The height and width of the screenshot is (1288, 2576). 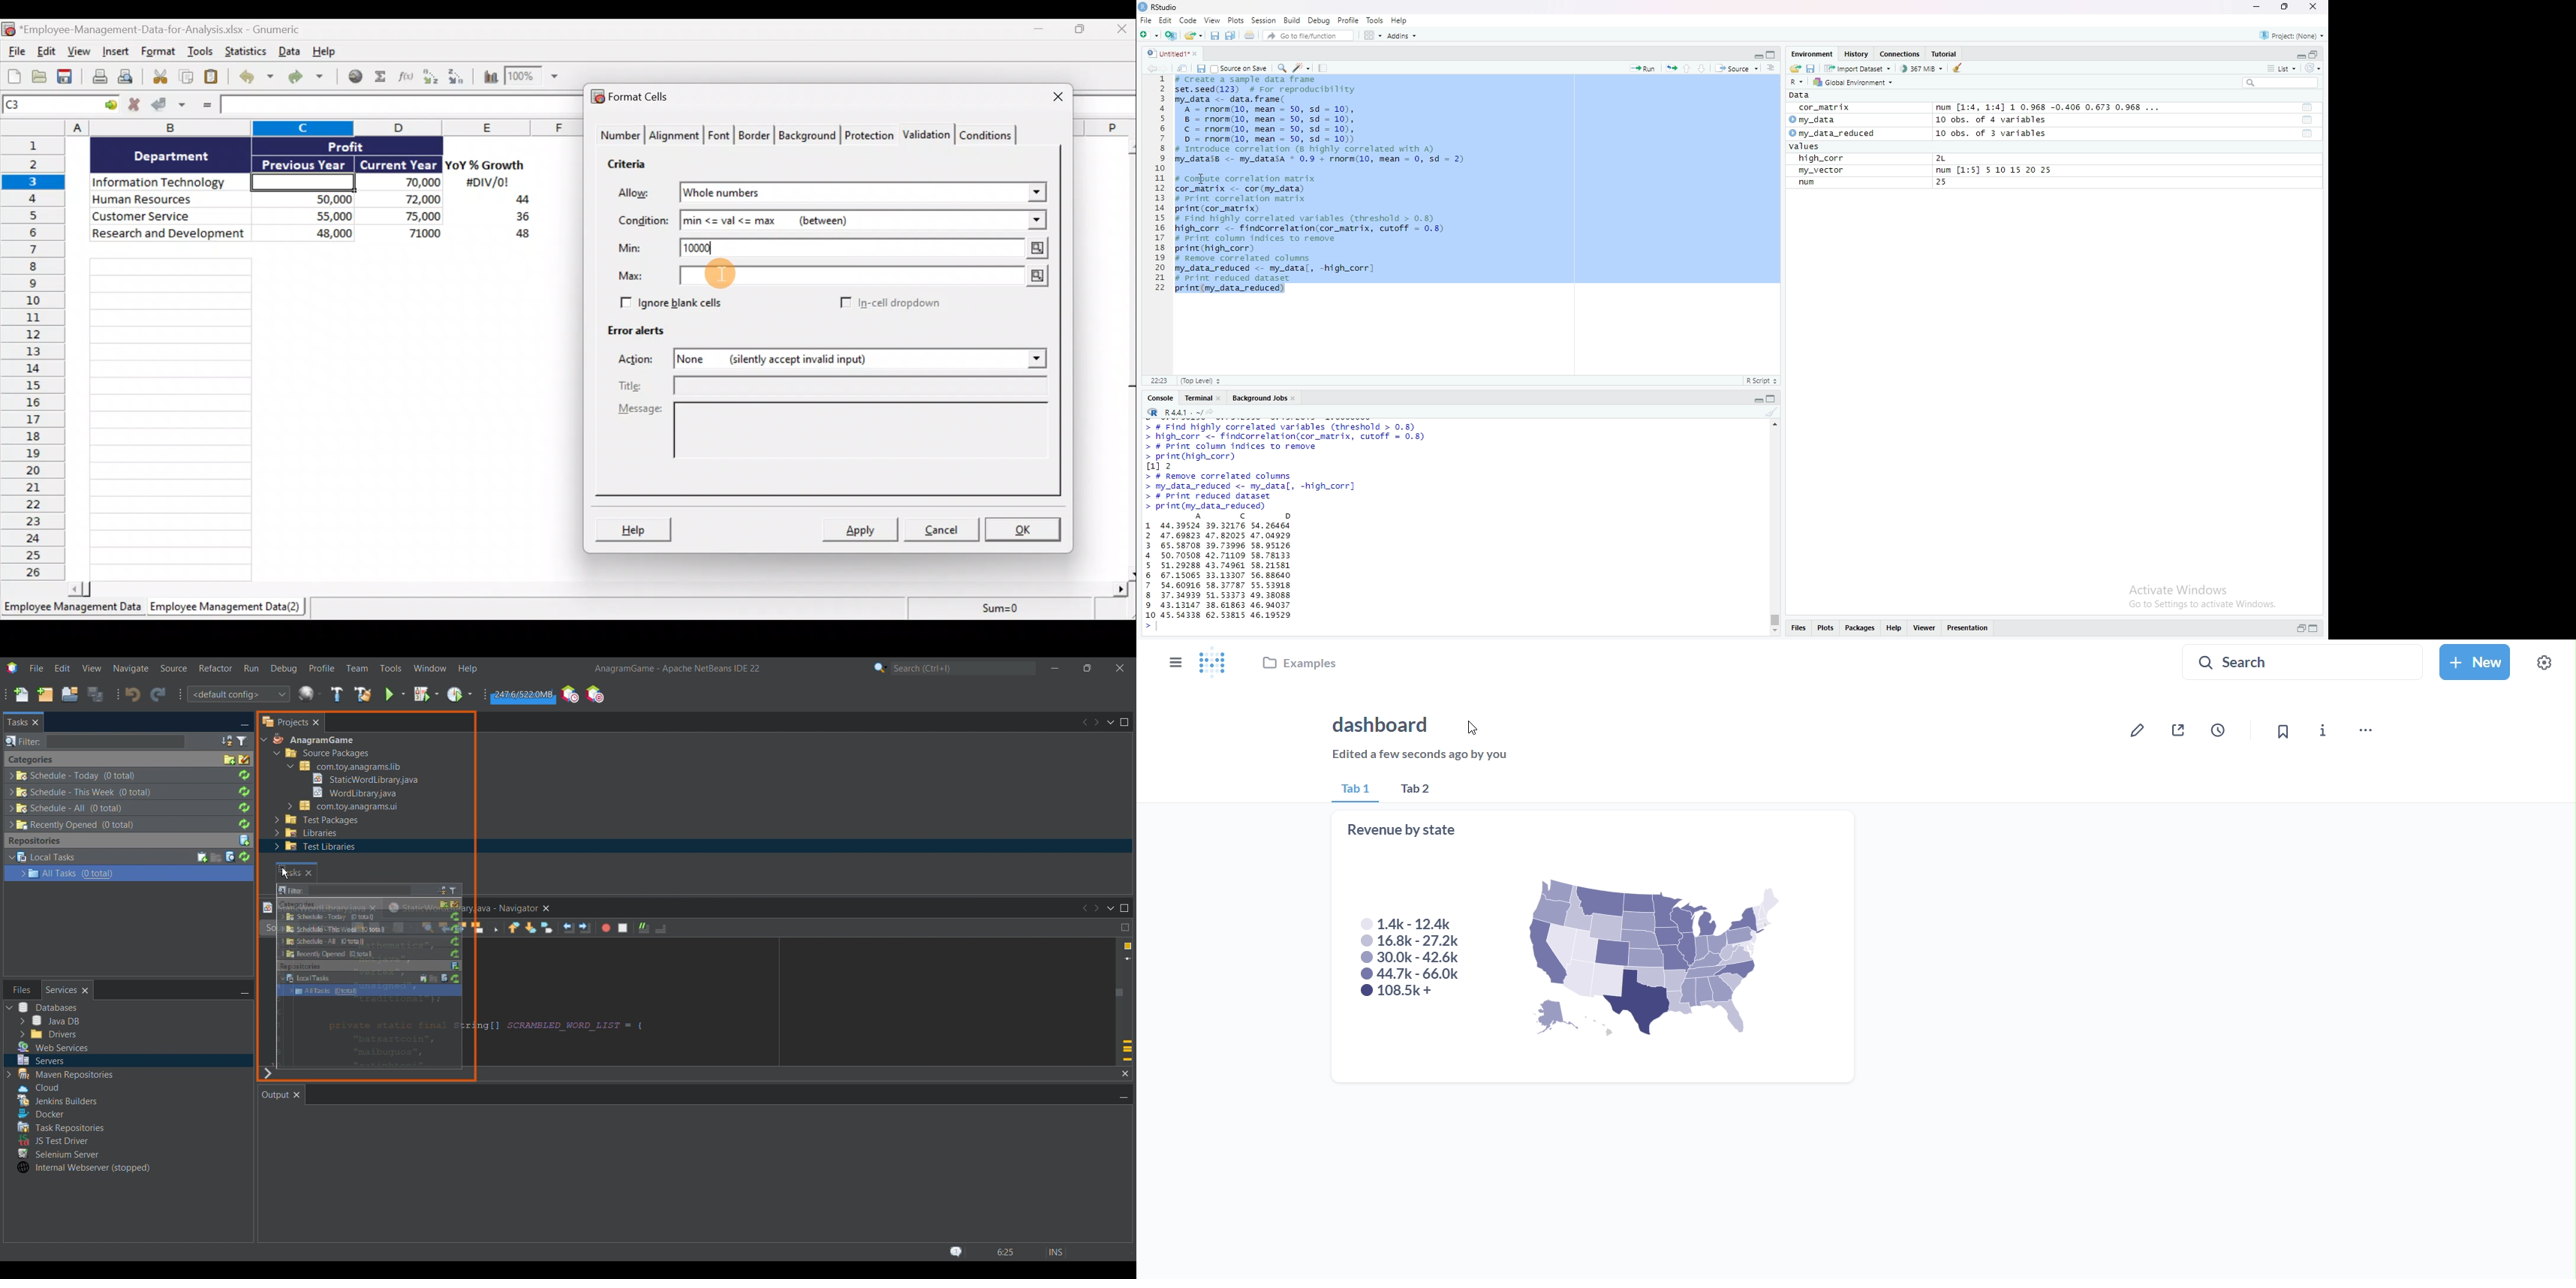 What do you see at coordinates (518, 218) in the screenshot?
I see `36` at bounding box center [518, 218].